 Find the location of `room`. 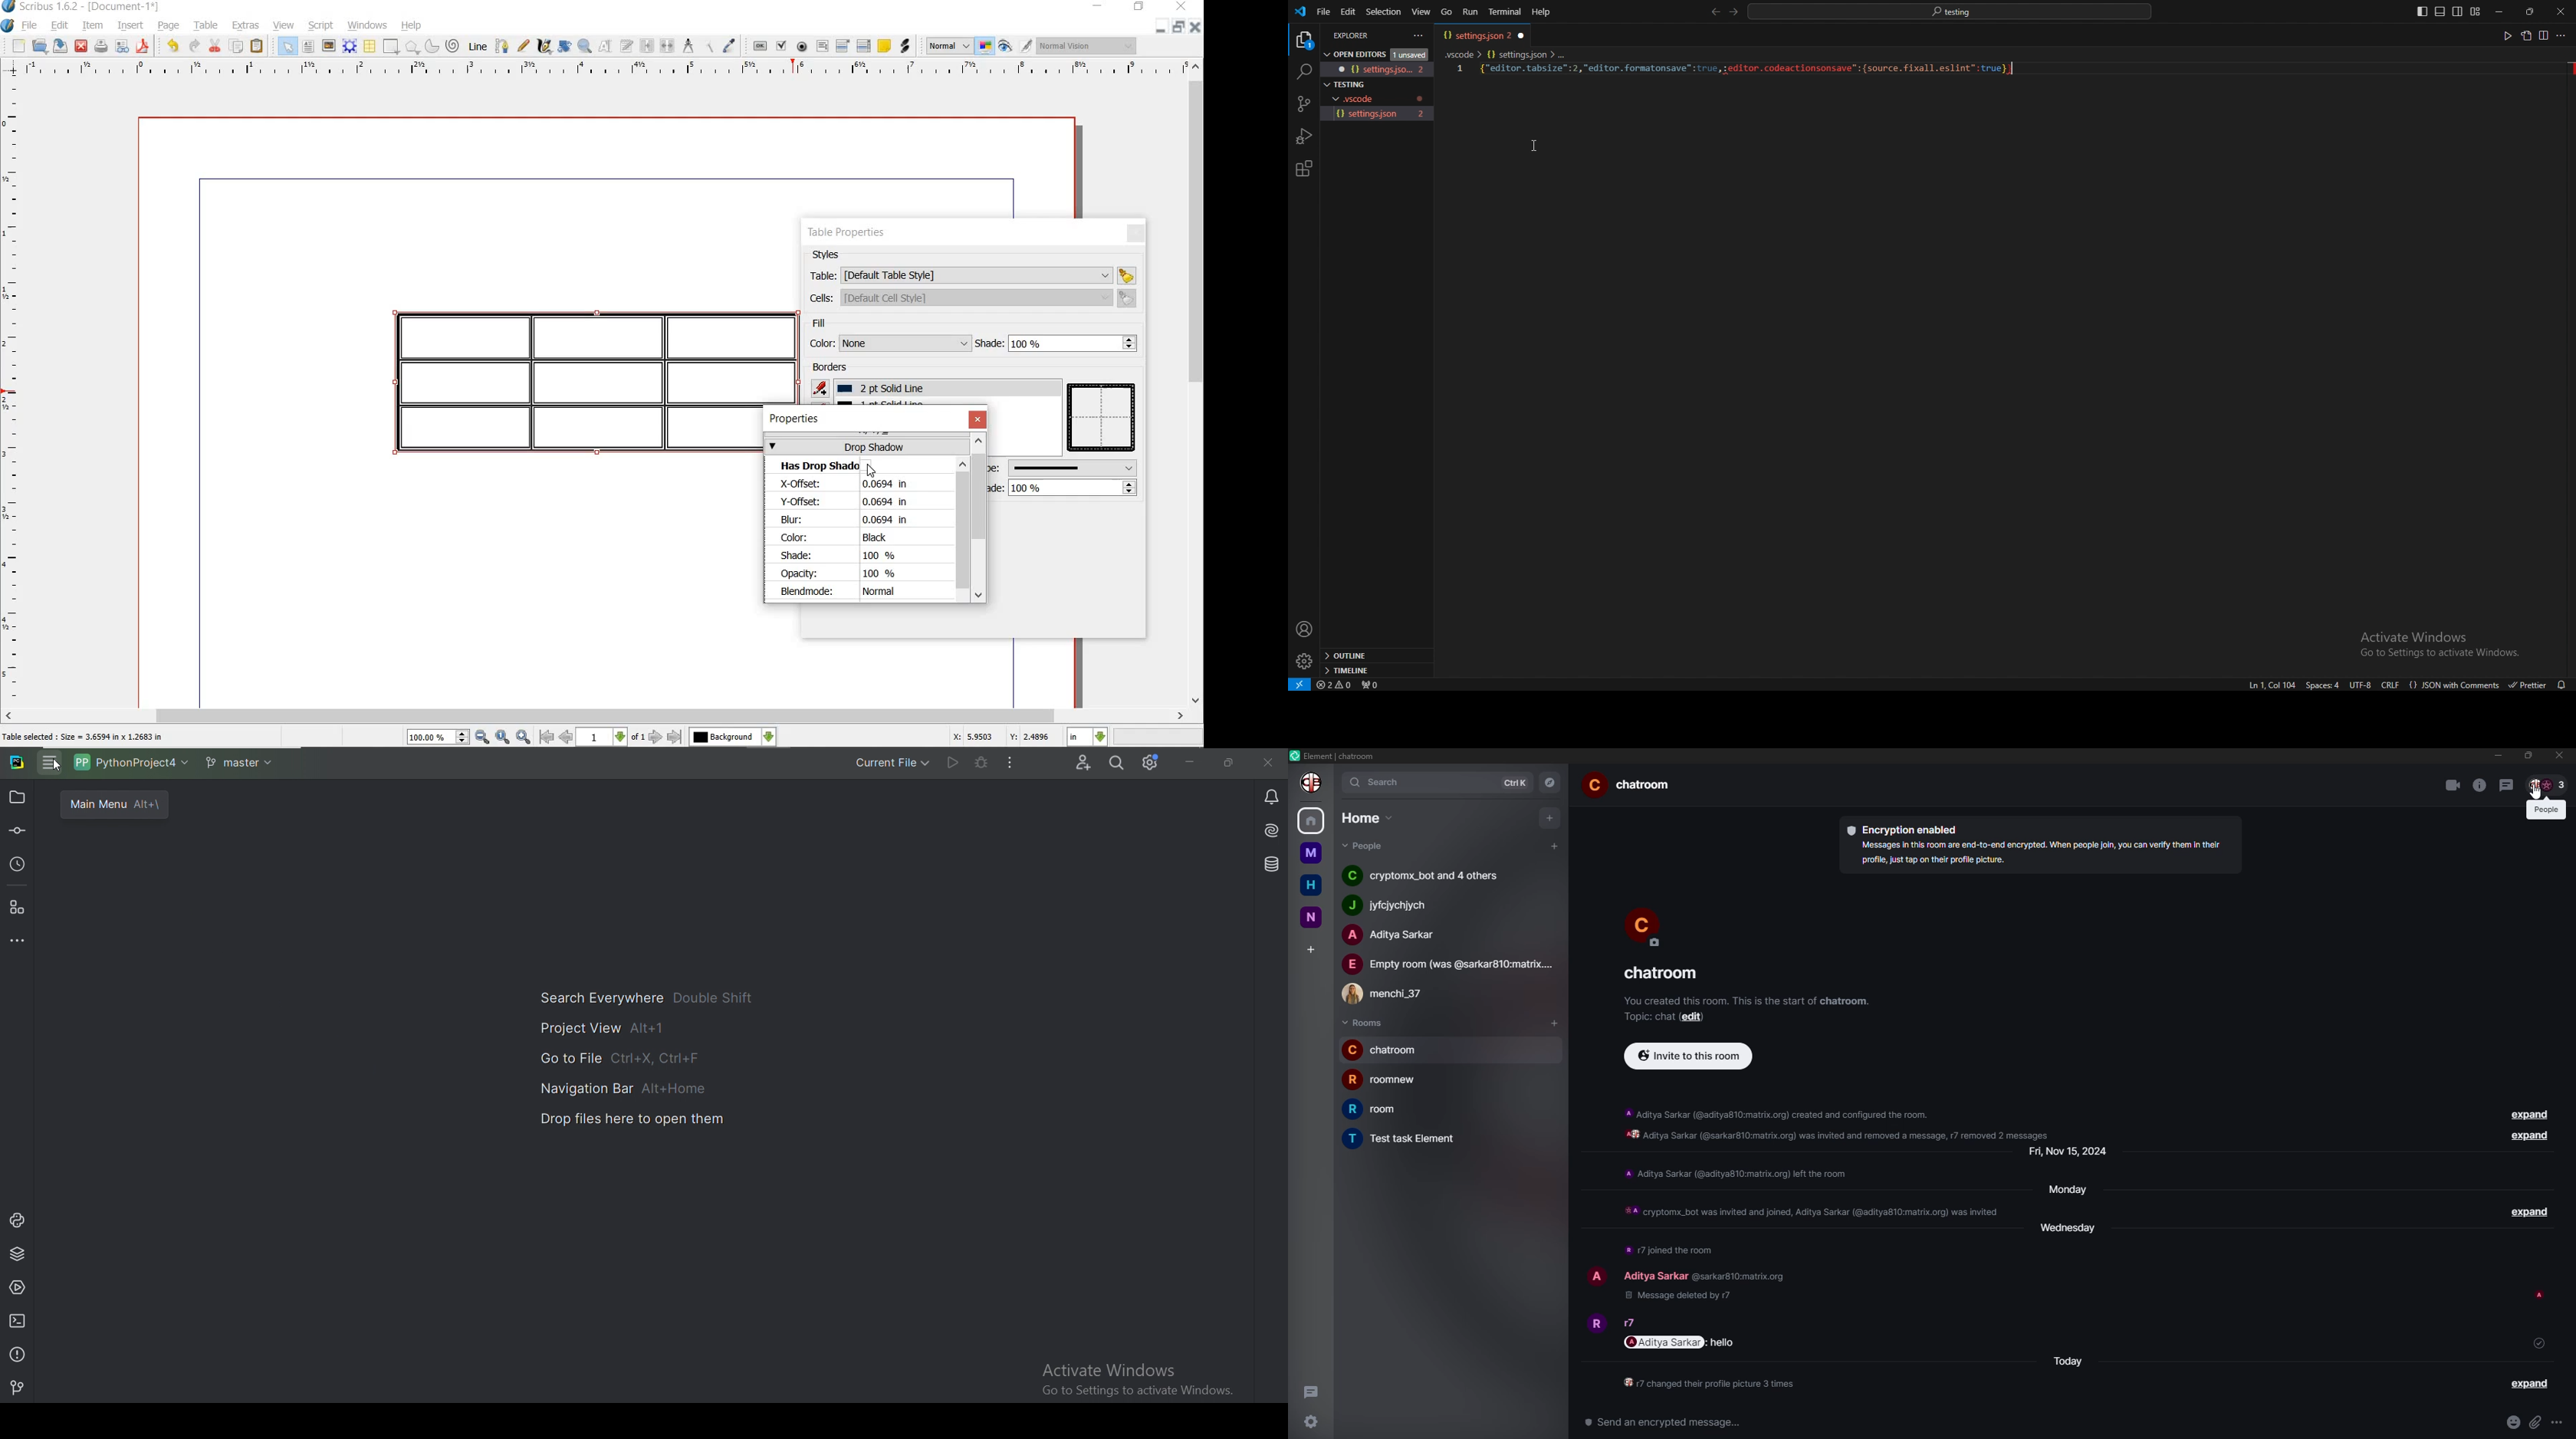

room is located at coordinates (1633, 786).